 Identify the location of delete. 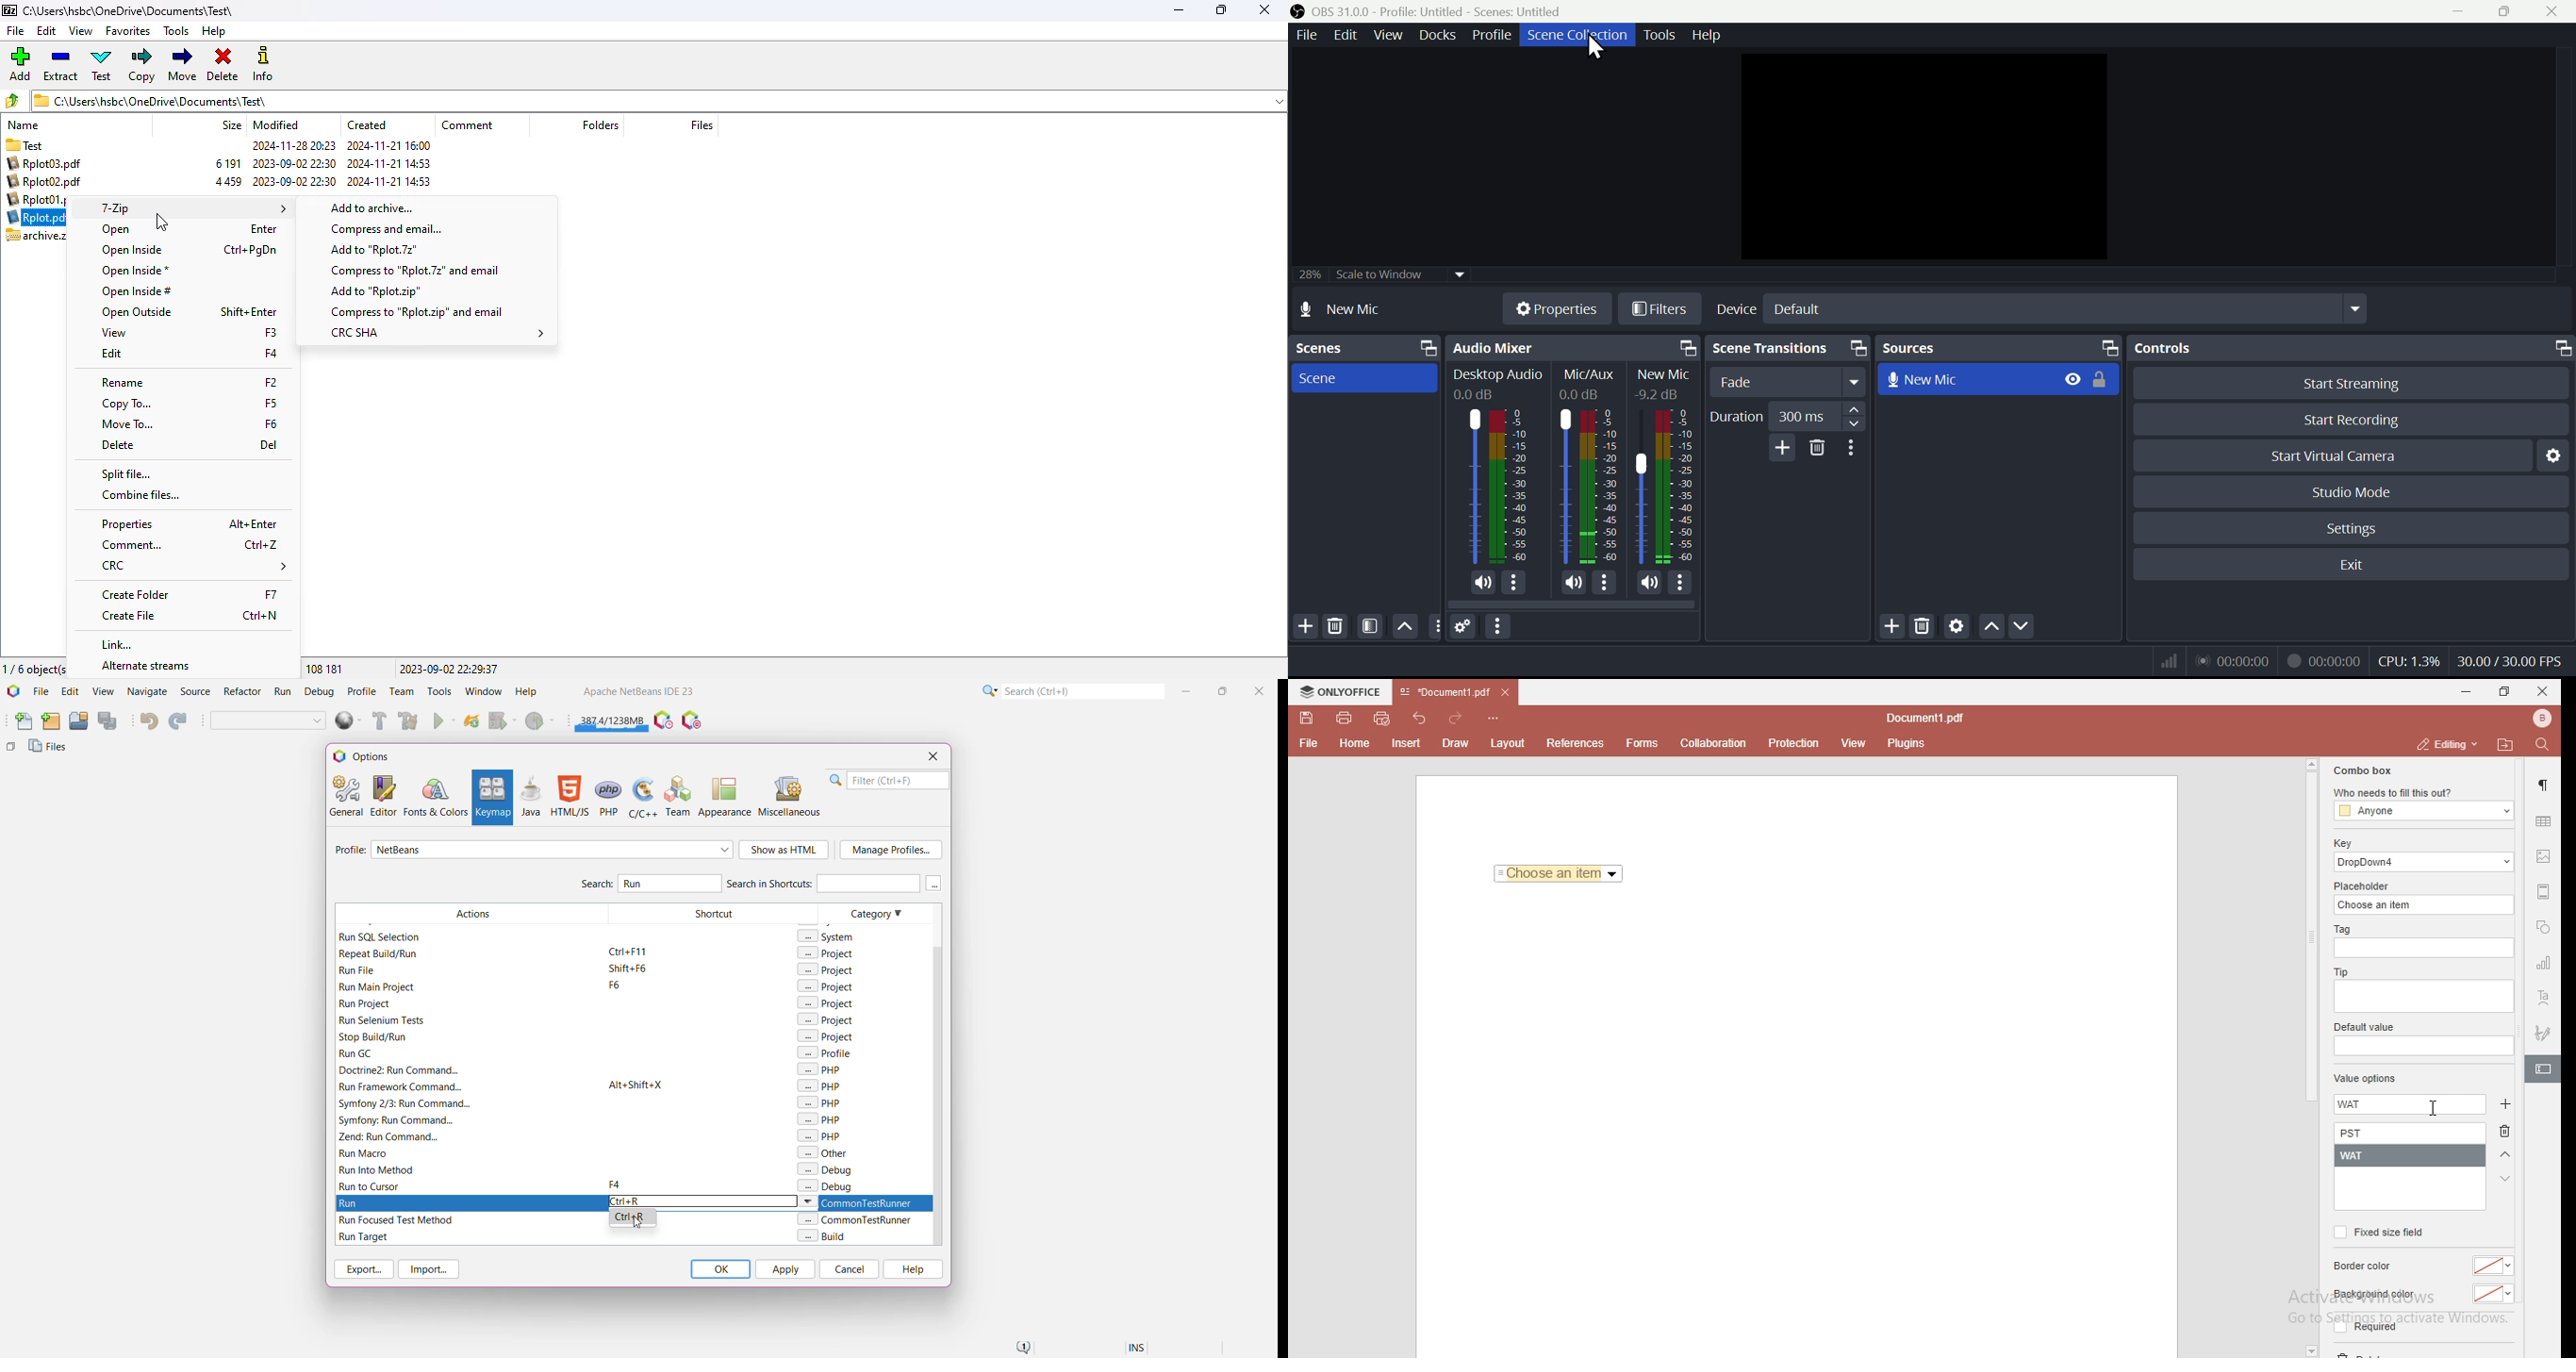
(119, 445).